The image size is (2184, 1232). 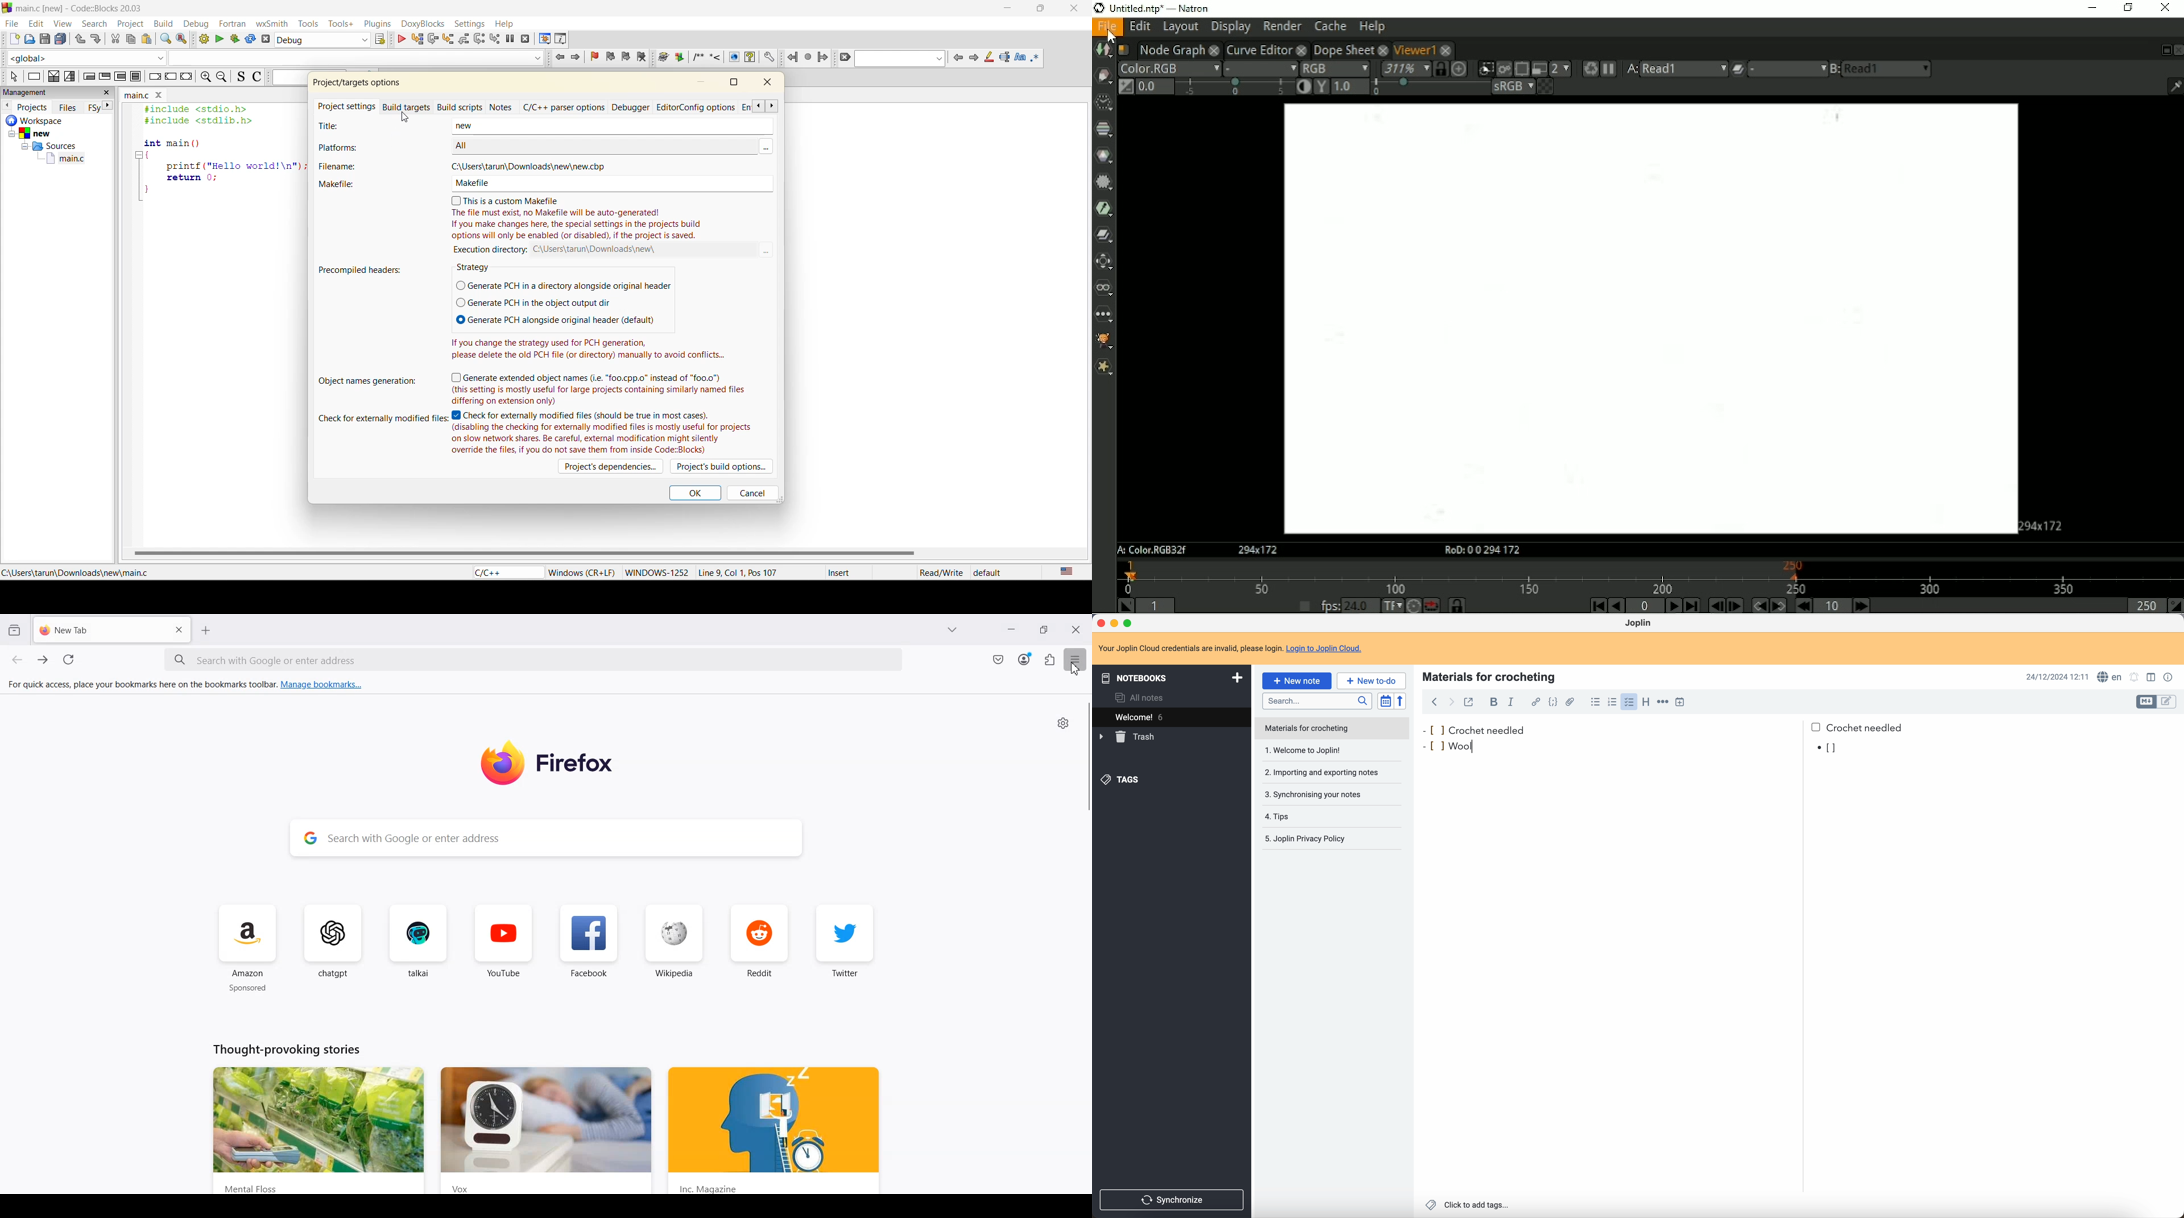 What do you see at coordinates (251, 39) in the screenshot?
I see `rebuild` at bounding box center [251, 39].